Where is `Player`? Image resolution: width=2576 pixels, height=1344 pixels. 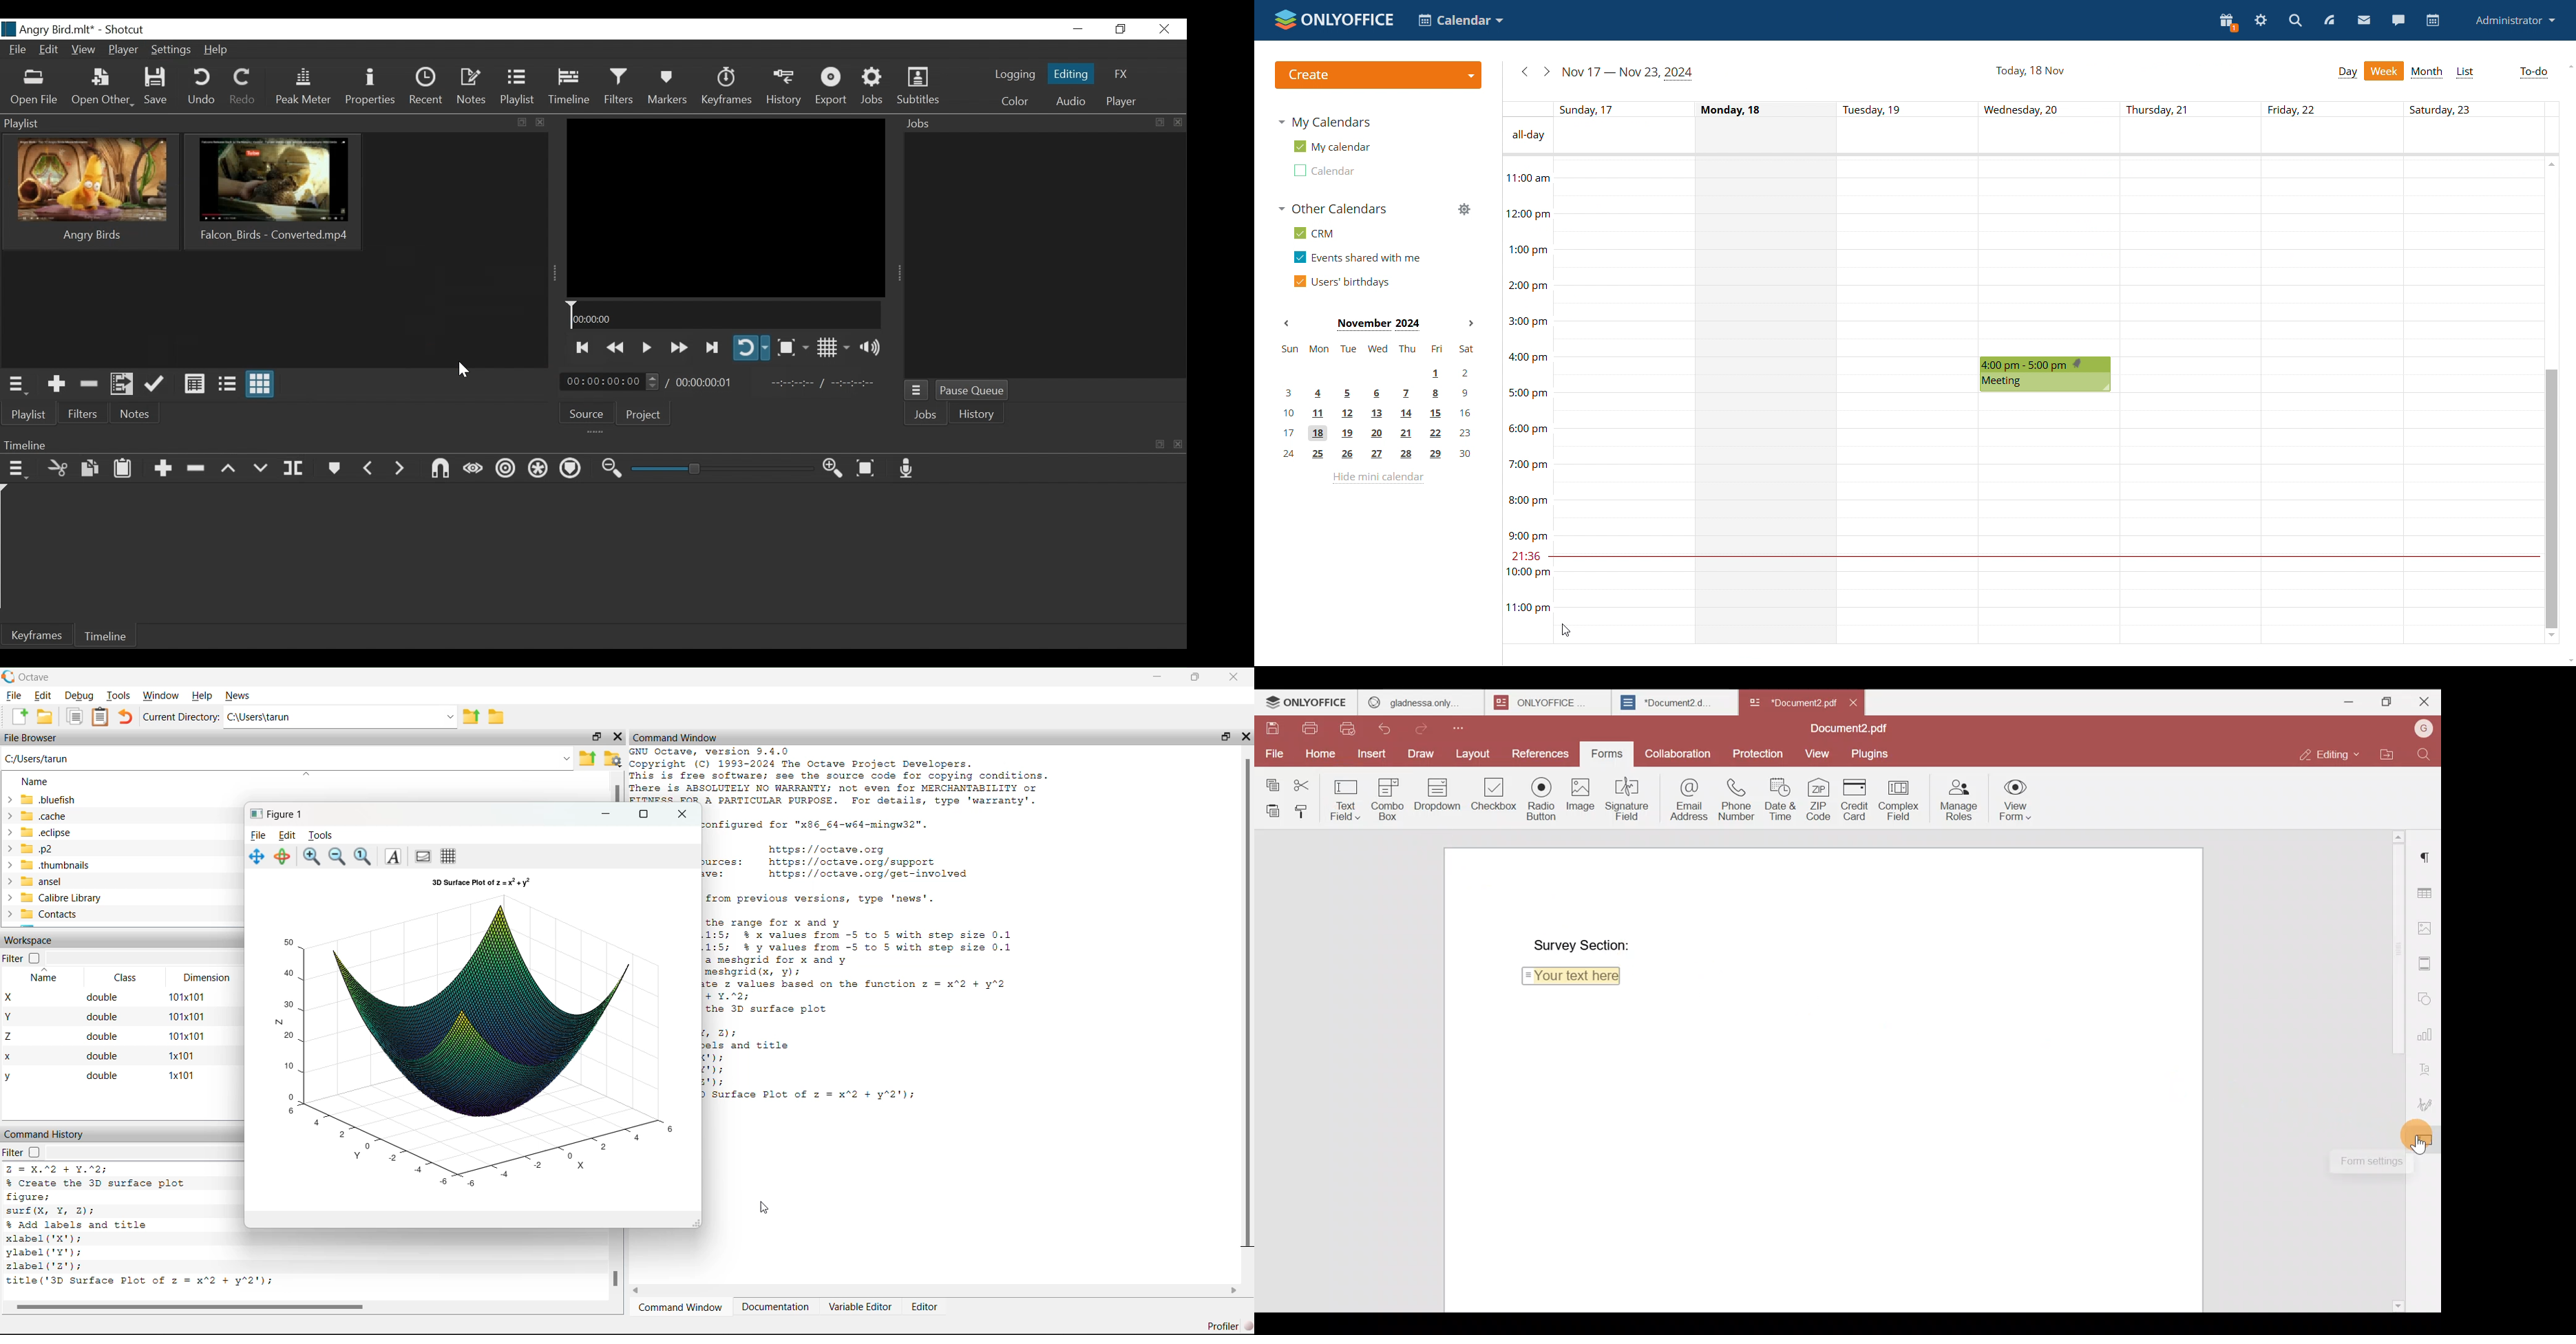 Player is located at coordinates (123, 49).